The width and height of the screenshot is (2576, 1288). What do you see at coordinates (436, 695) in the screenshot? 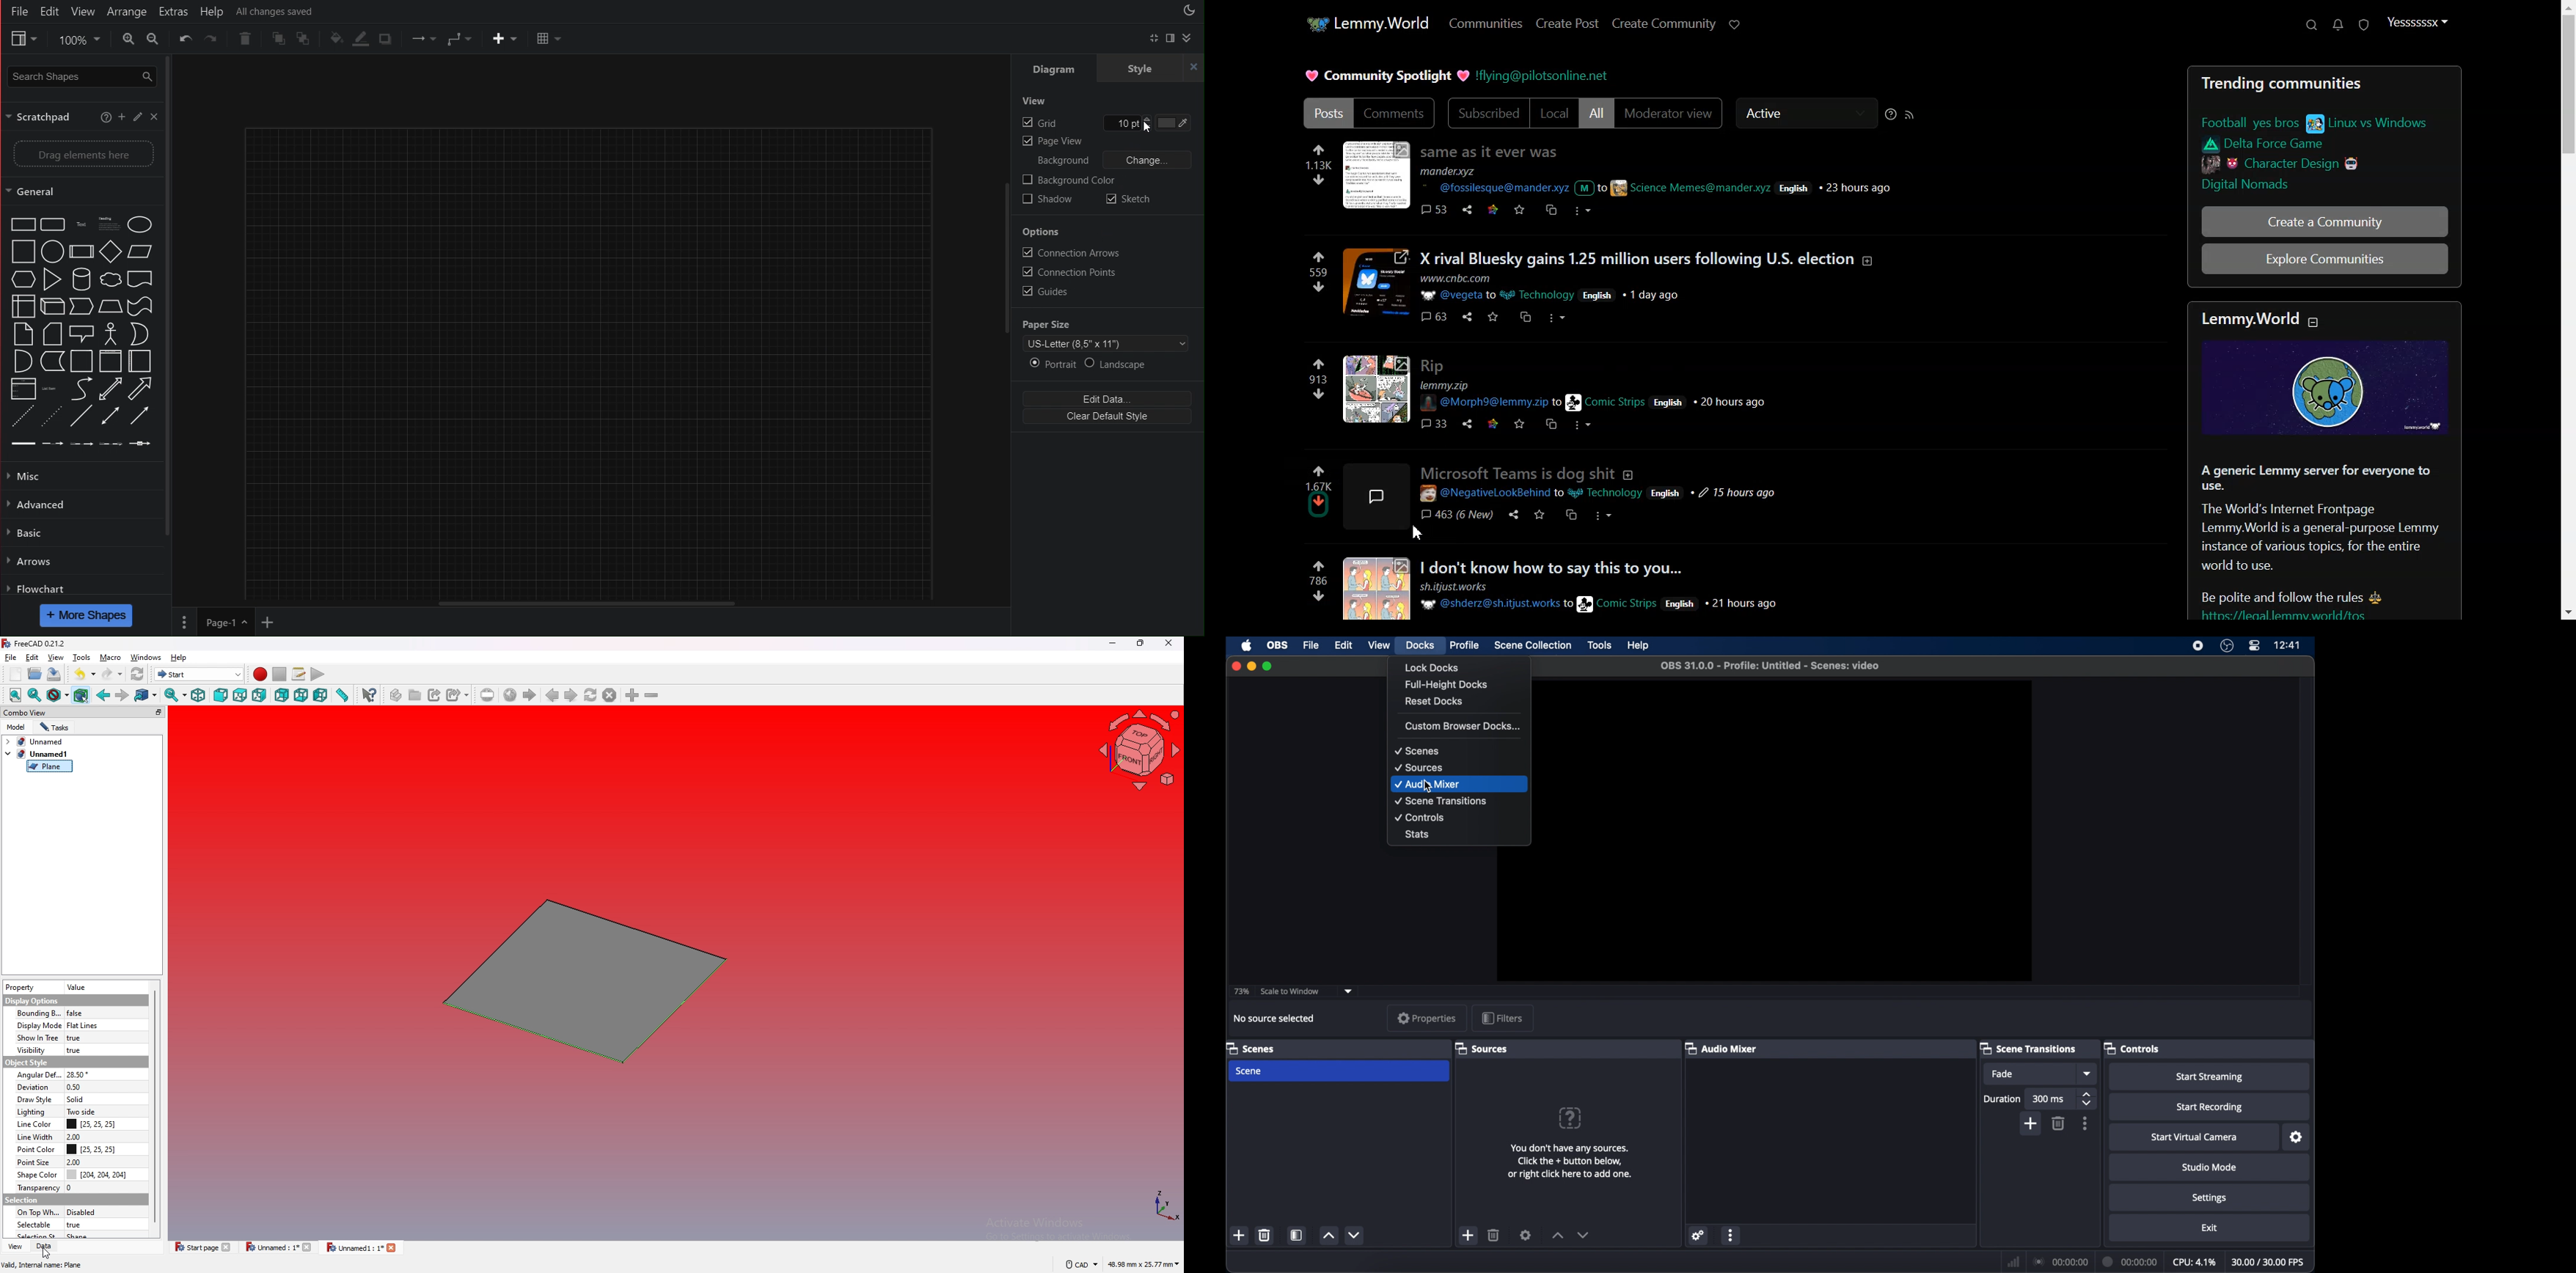
I see `create link` at bounding box center [436, 695].